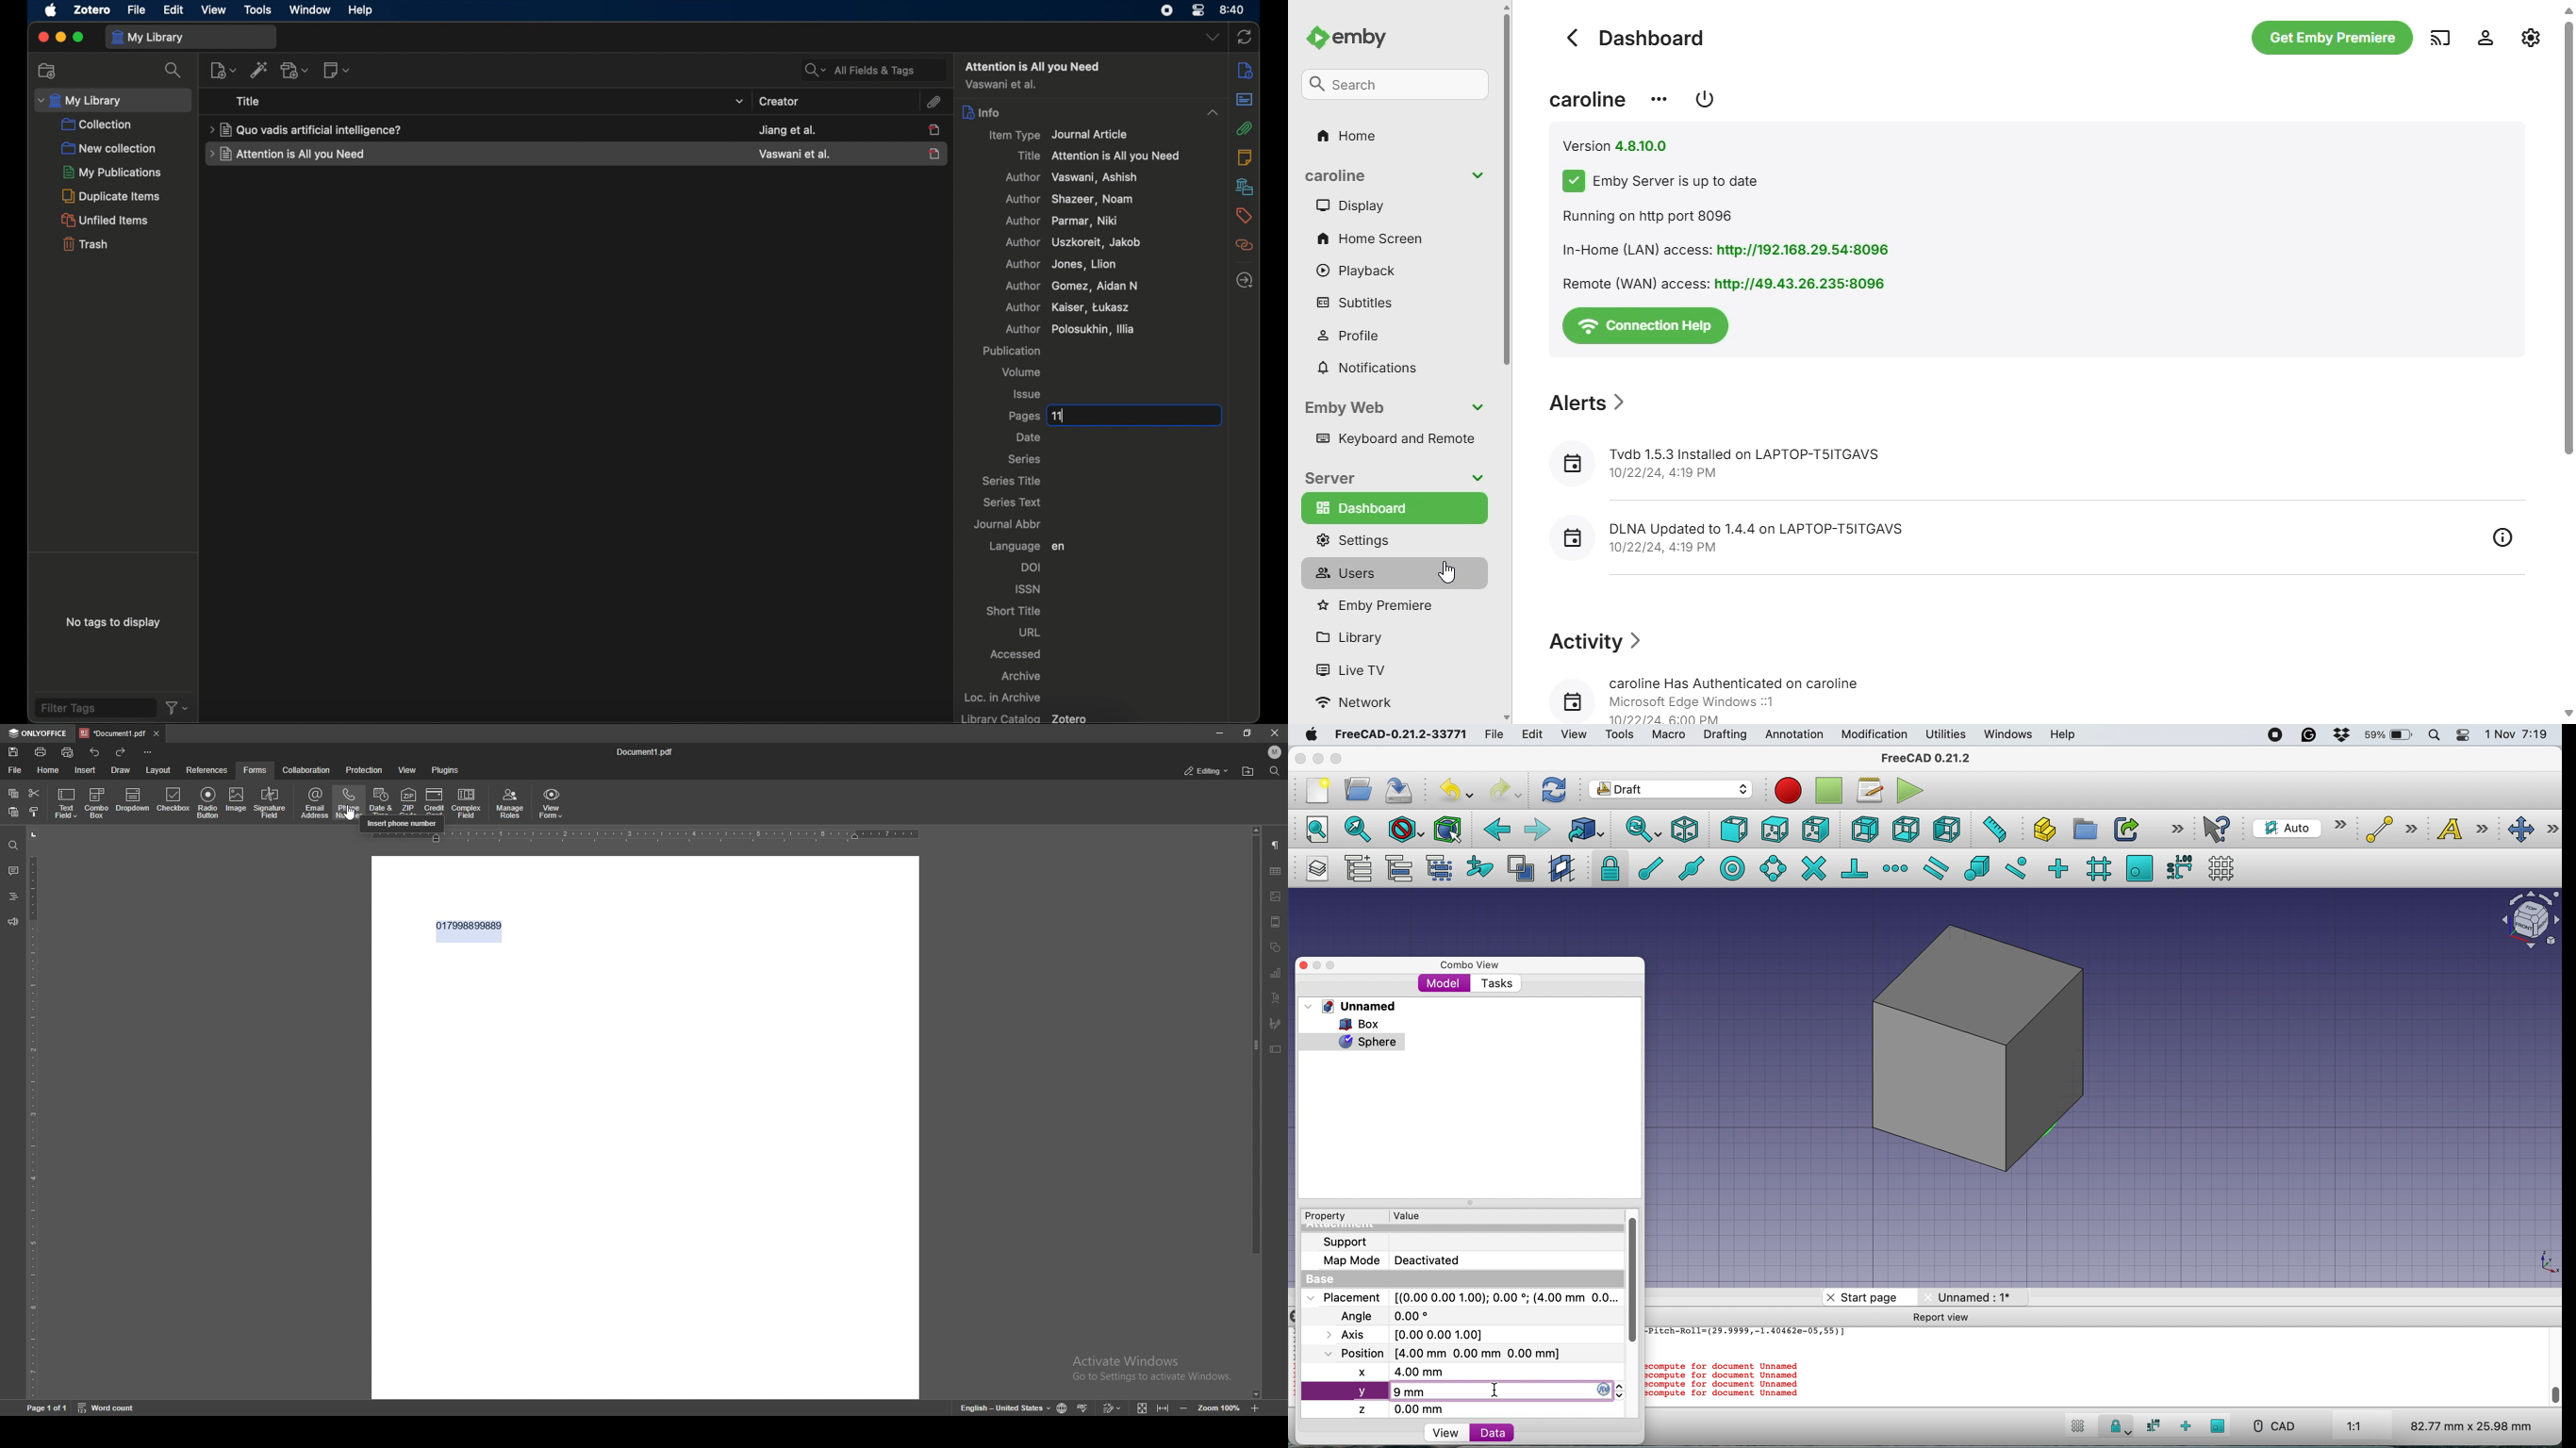 This screenshot has width=2576, height=1456. I want to click on url, so click(1031, 634).